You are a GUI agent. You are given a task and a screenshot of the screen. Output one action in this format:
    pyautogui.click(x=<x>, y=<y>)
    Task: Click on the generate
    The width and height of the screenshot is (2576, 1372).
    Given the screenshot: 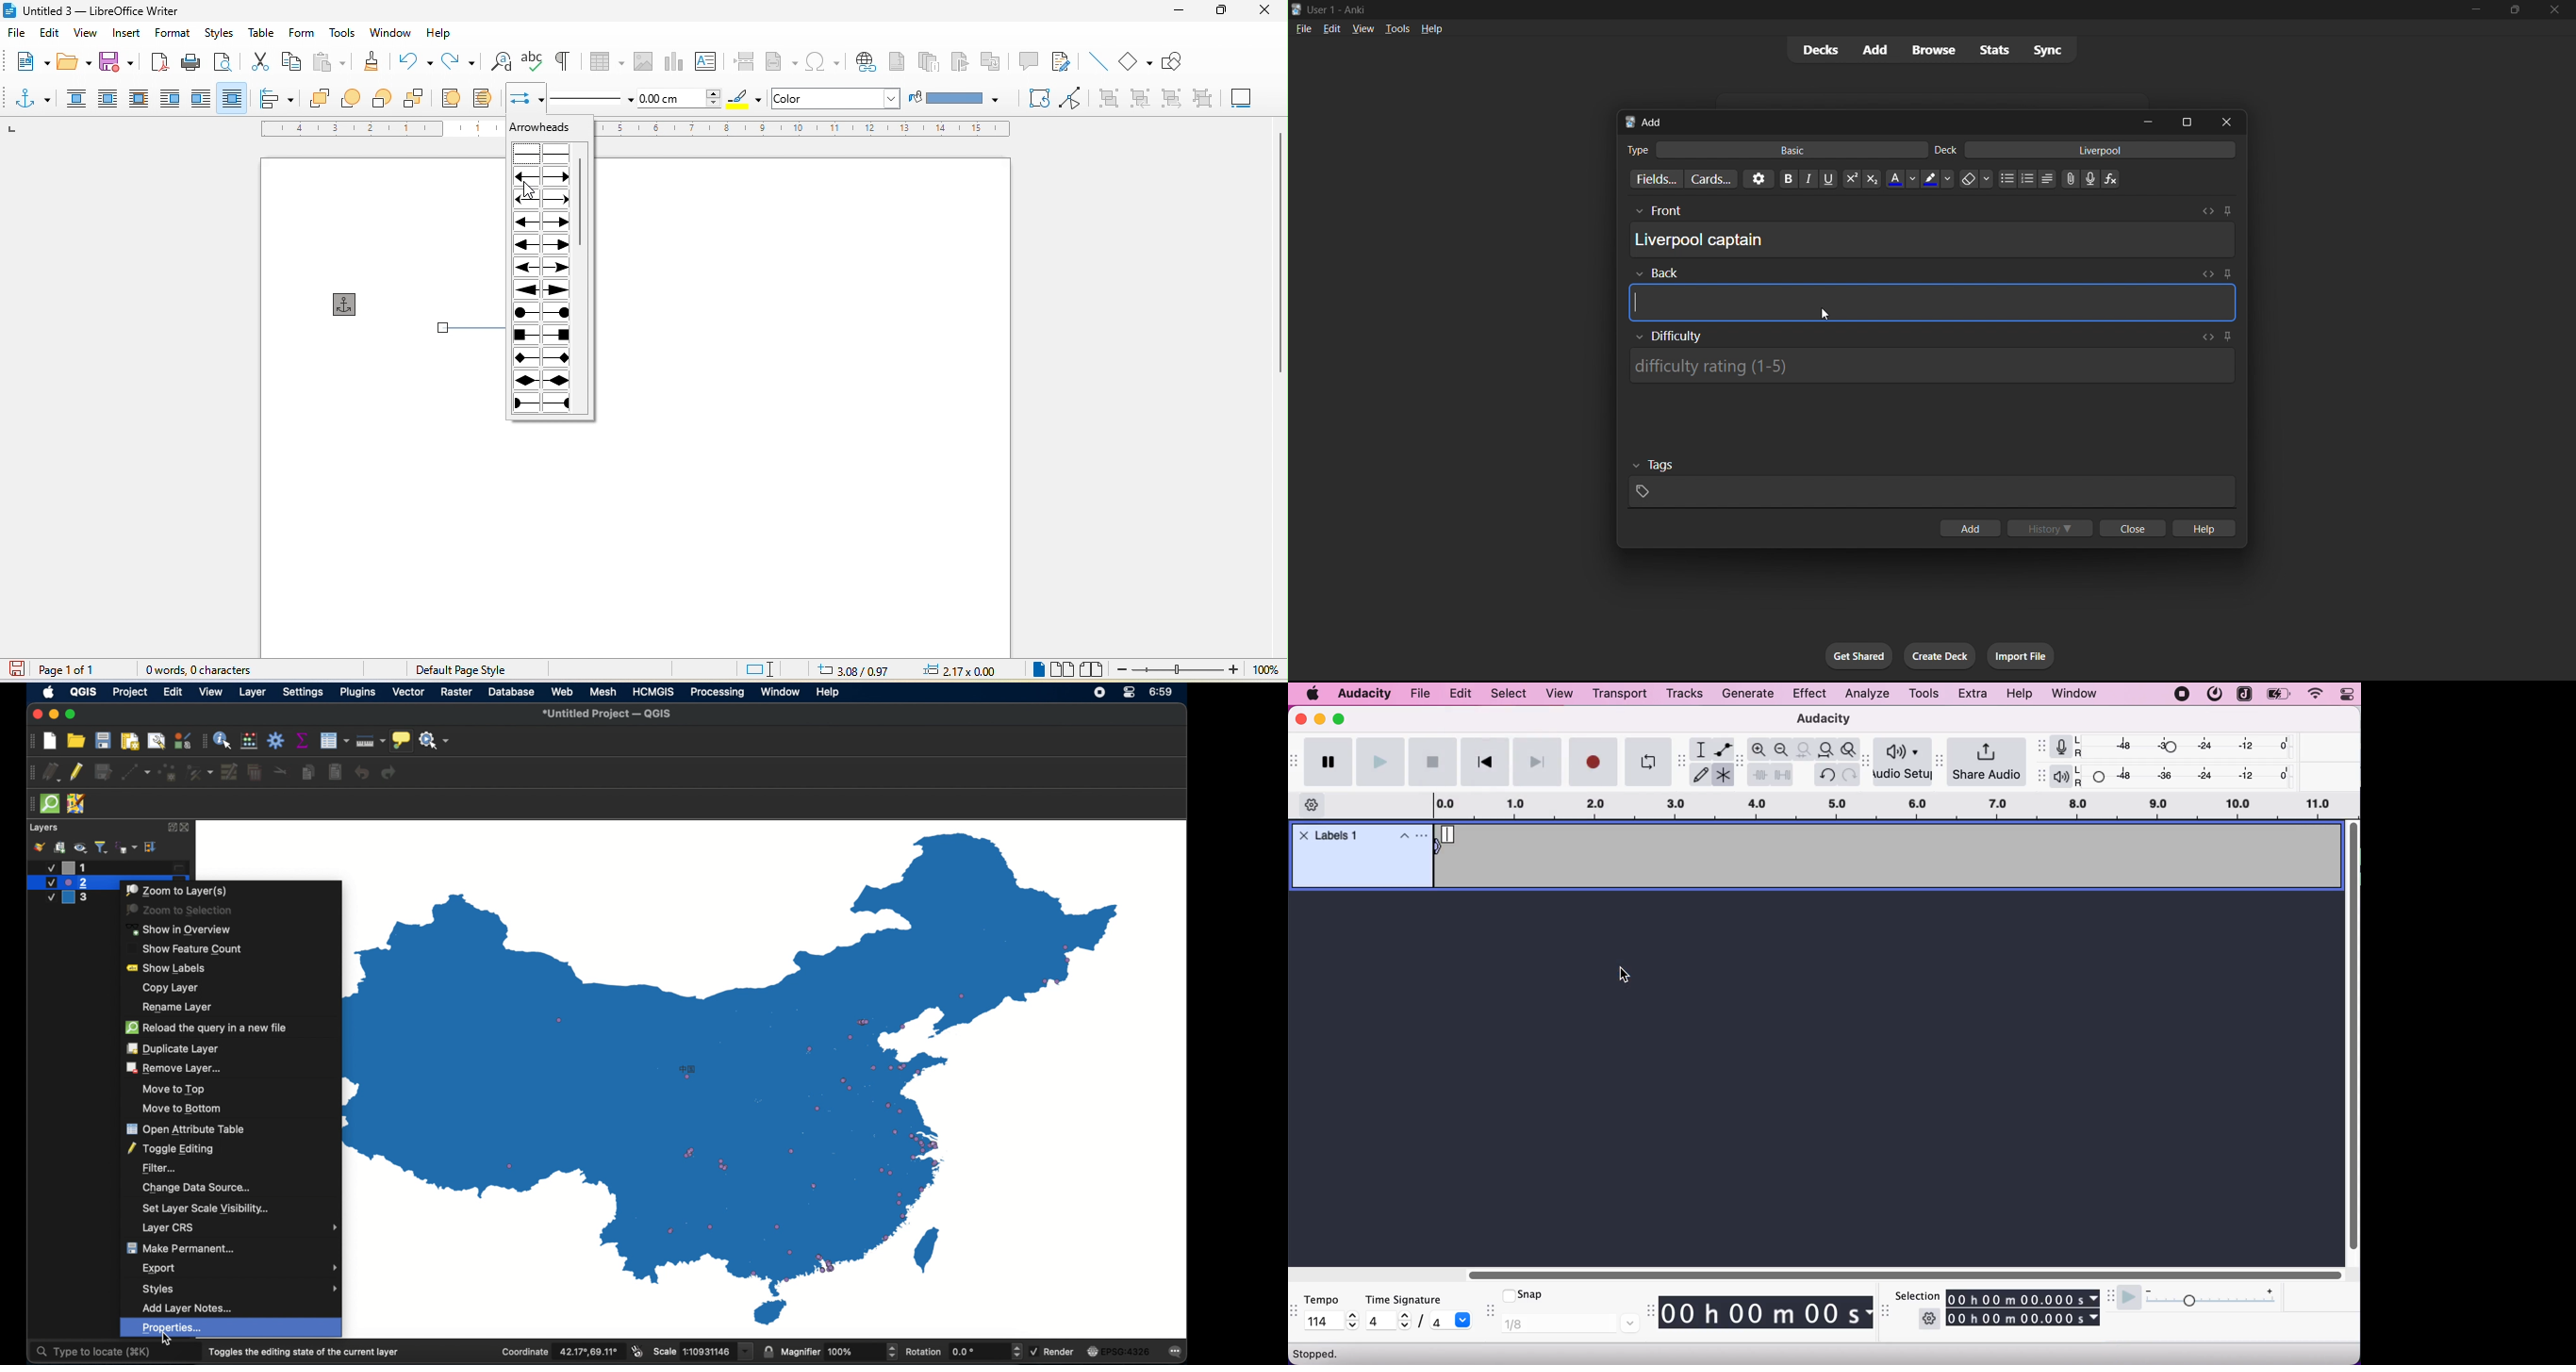 What is the action you would take?
    pyautogui.click(x=1751, y=696)
    